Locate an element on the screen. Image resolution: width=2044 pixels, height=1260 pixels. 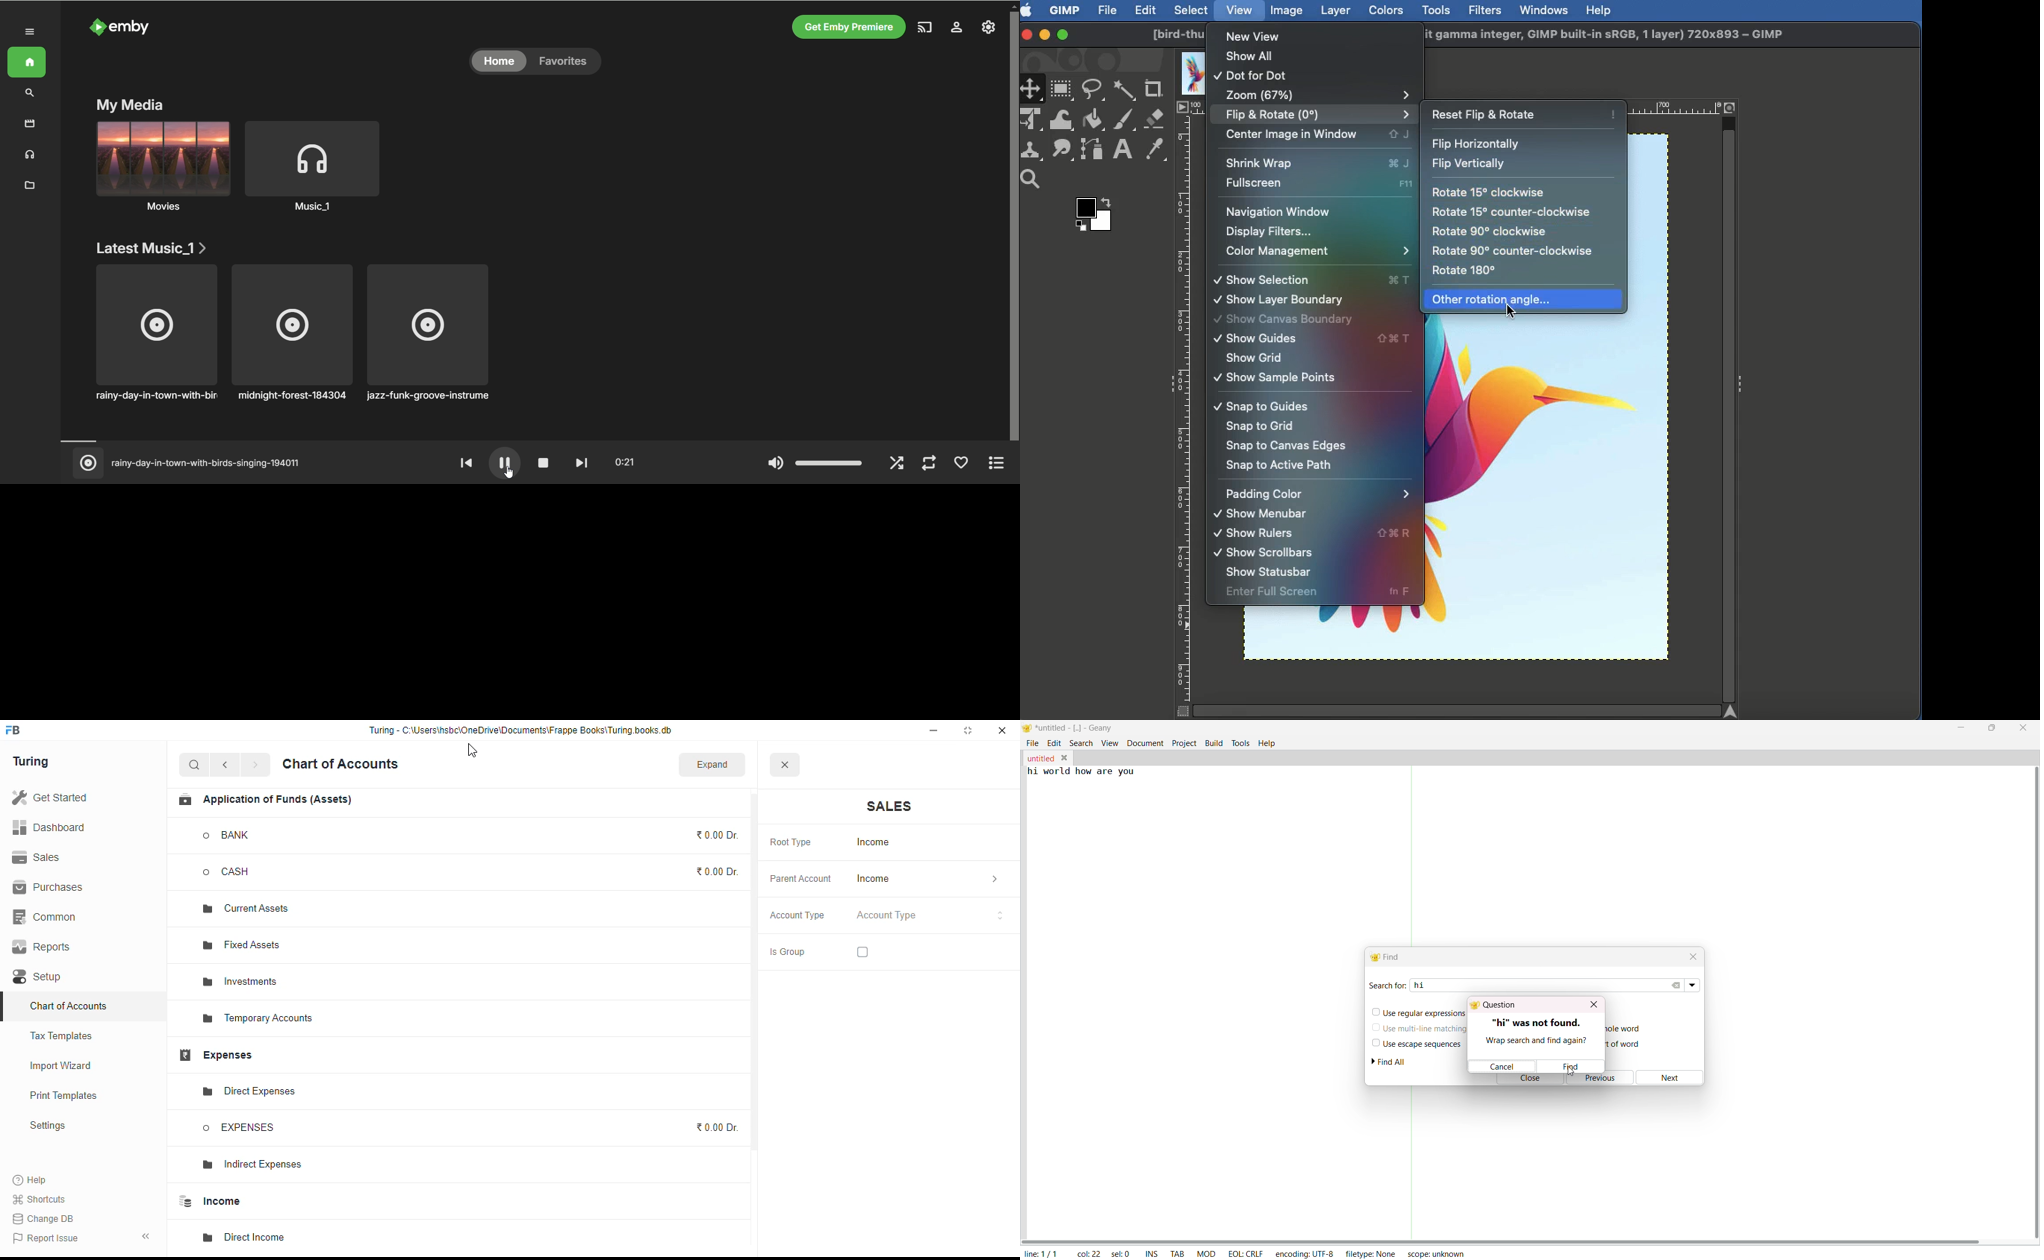
₹0.00 Dr. is located at coordinates (718, 835).